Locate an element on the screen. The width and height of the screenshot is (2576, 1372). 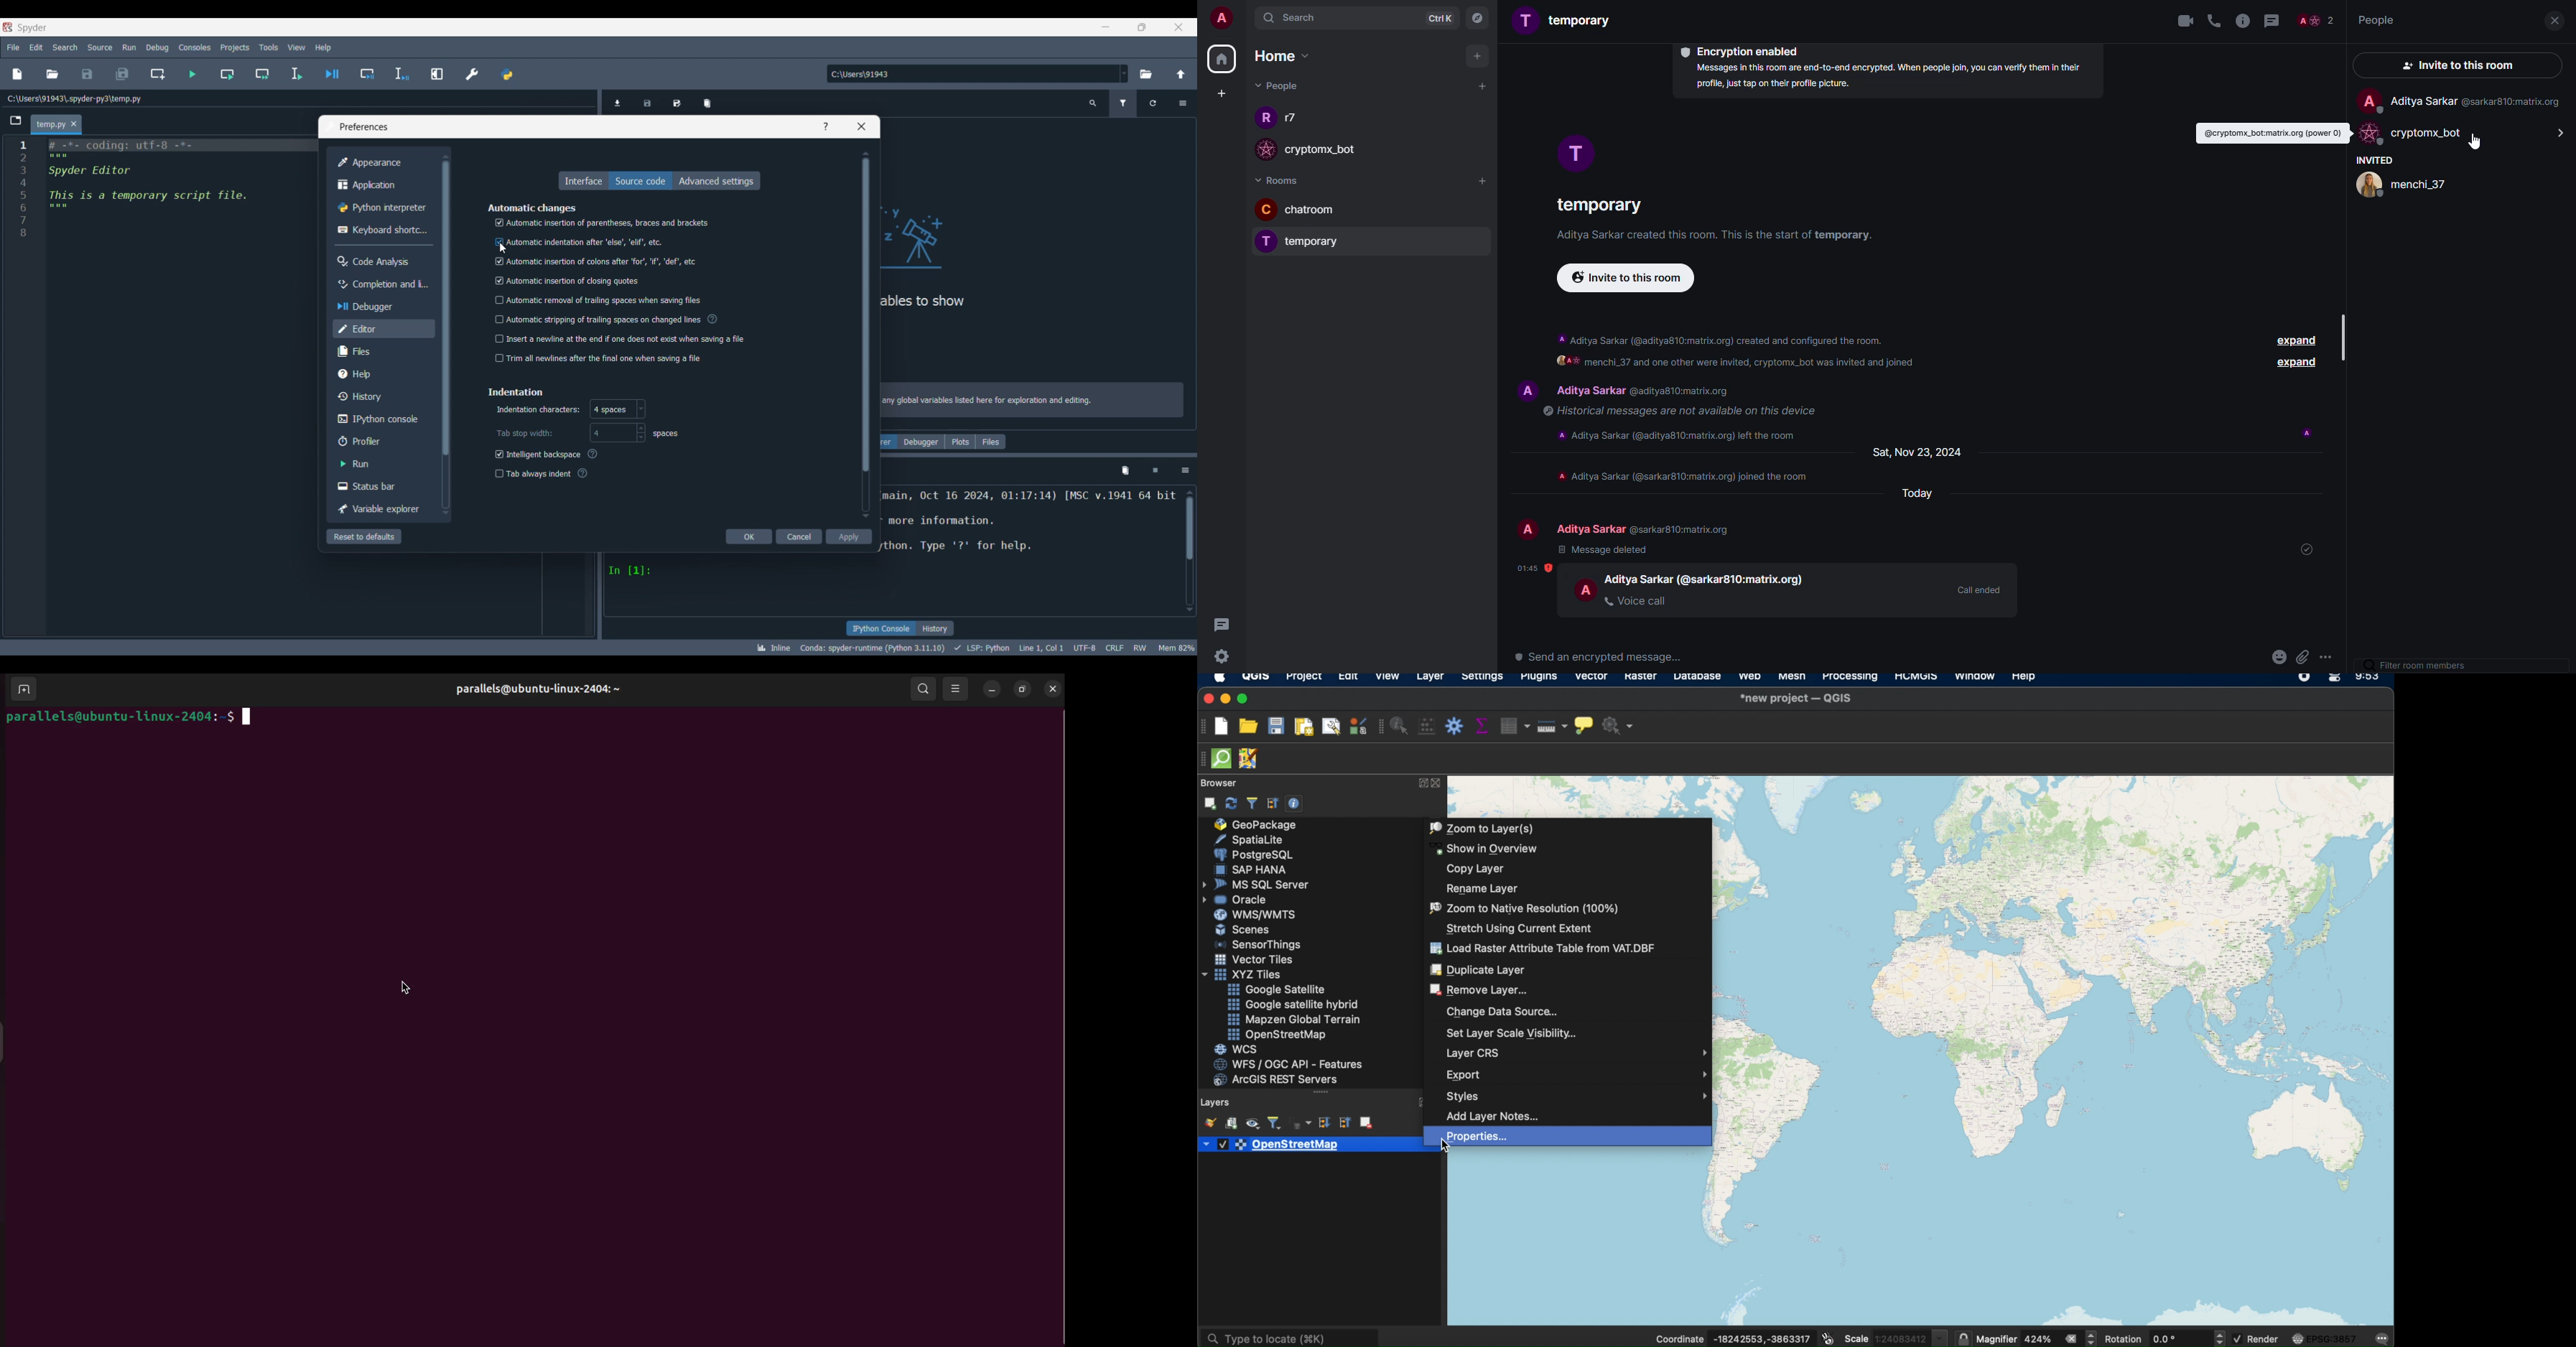
Intelligent backspace (?) is located at coordinates (548, 455).